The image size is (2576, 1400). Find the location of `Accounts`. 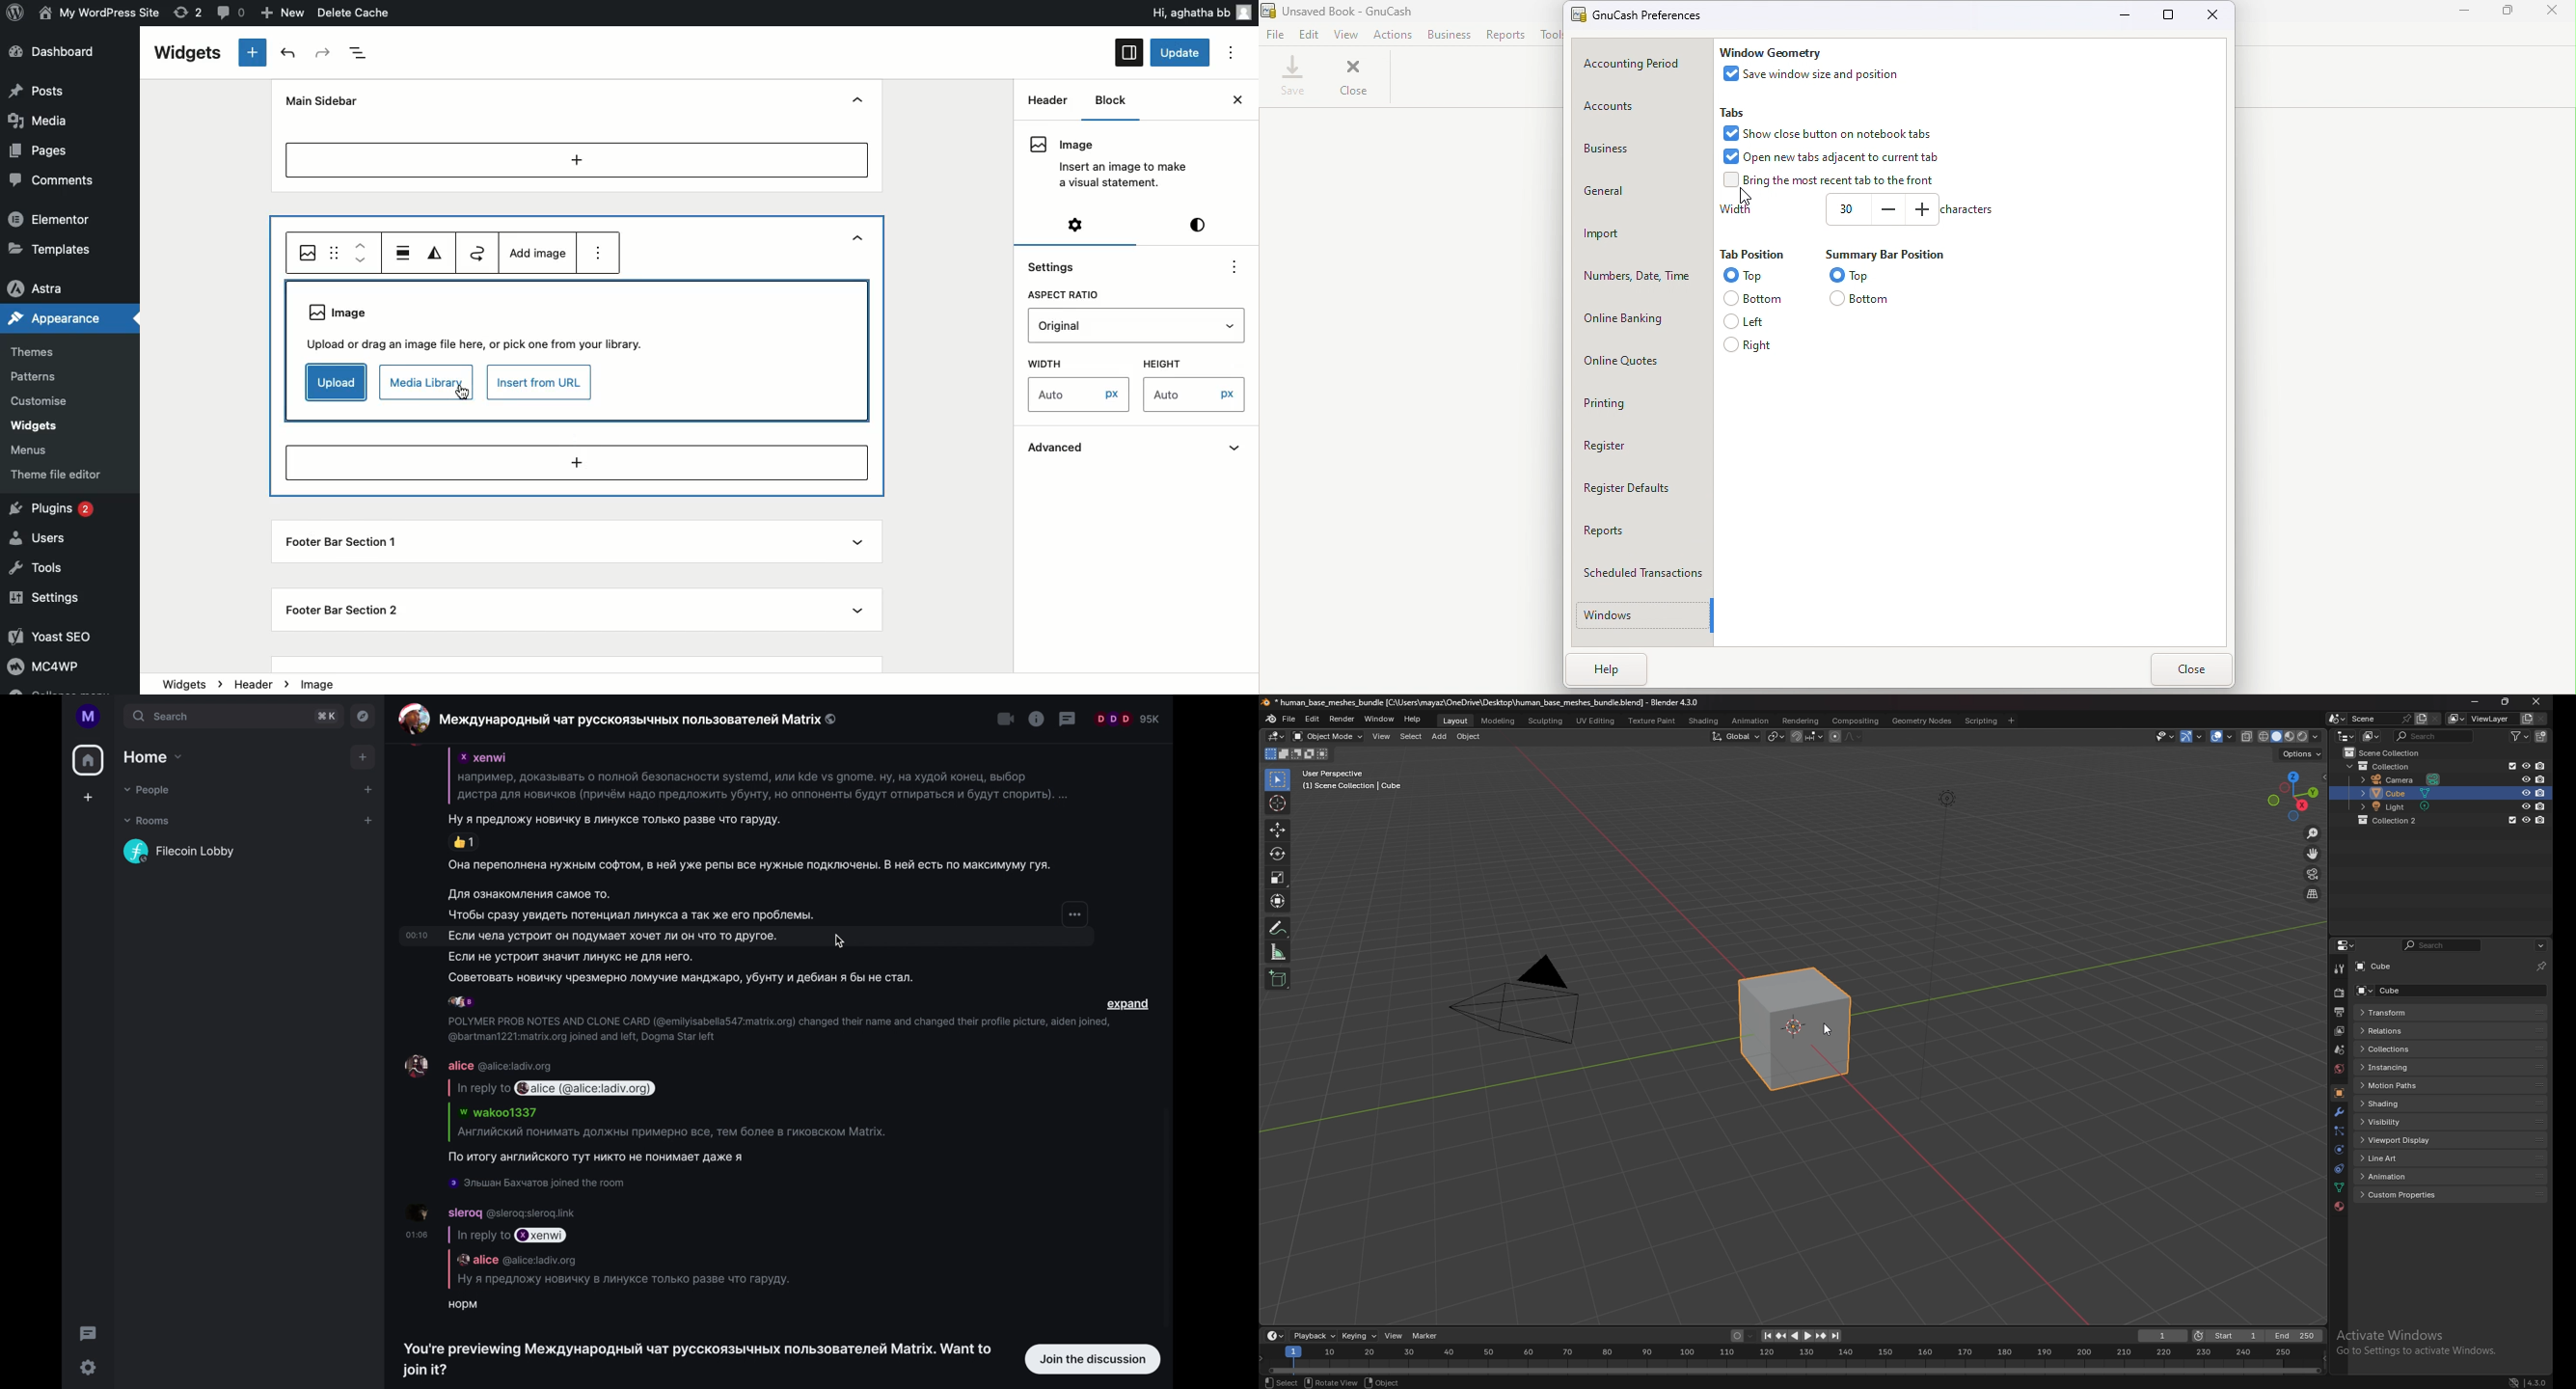

Accounts is located at coordinates (1641, 109).